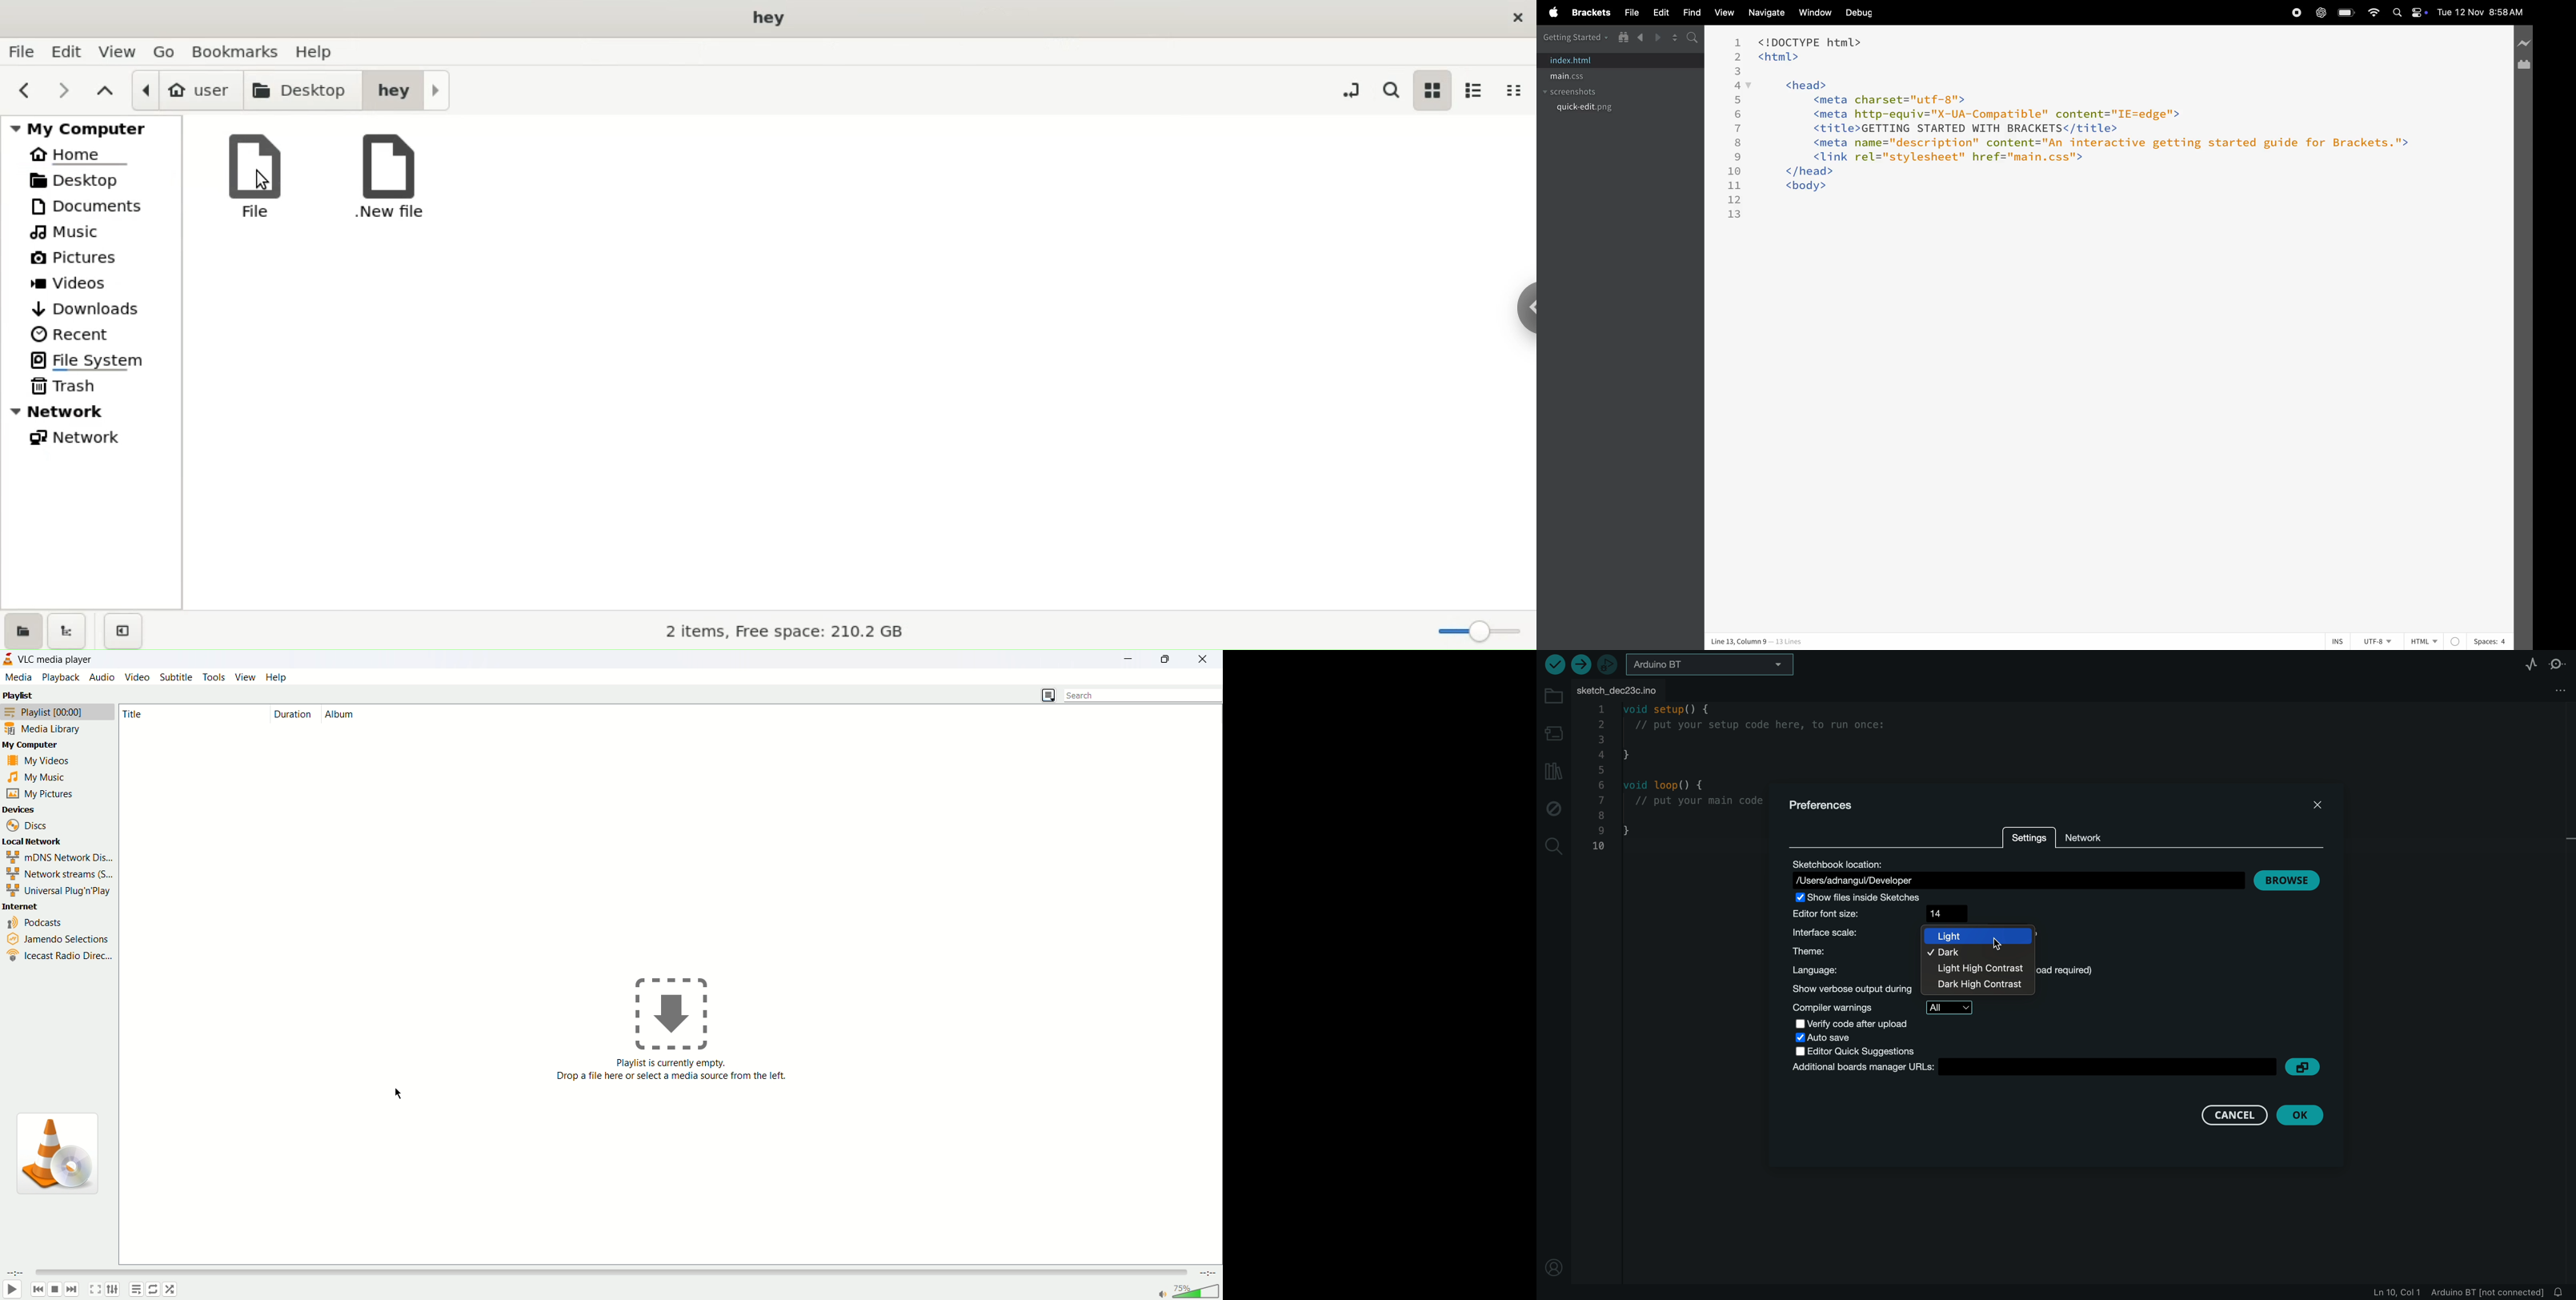 This screenshot has width=2576, height=1316. What do you see at coordinates (96, 1289) in the screenshot?
I see `toggle fullscreen` at bounding box center [96, 1289].